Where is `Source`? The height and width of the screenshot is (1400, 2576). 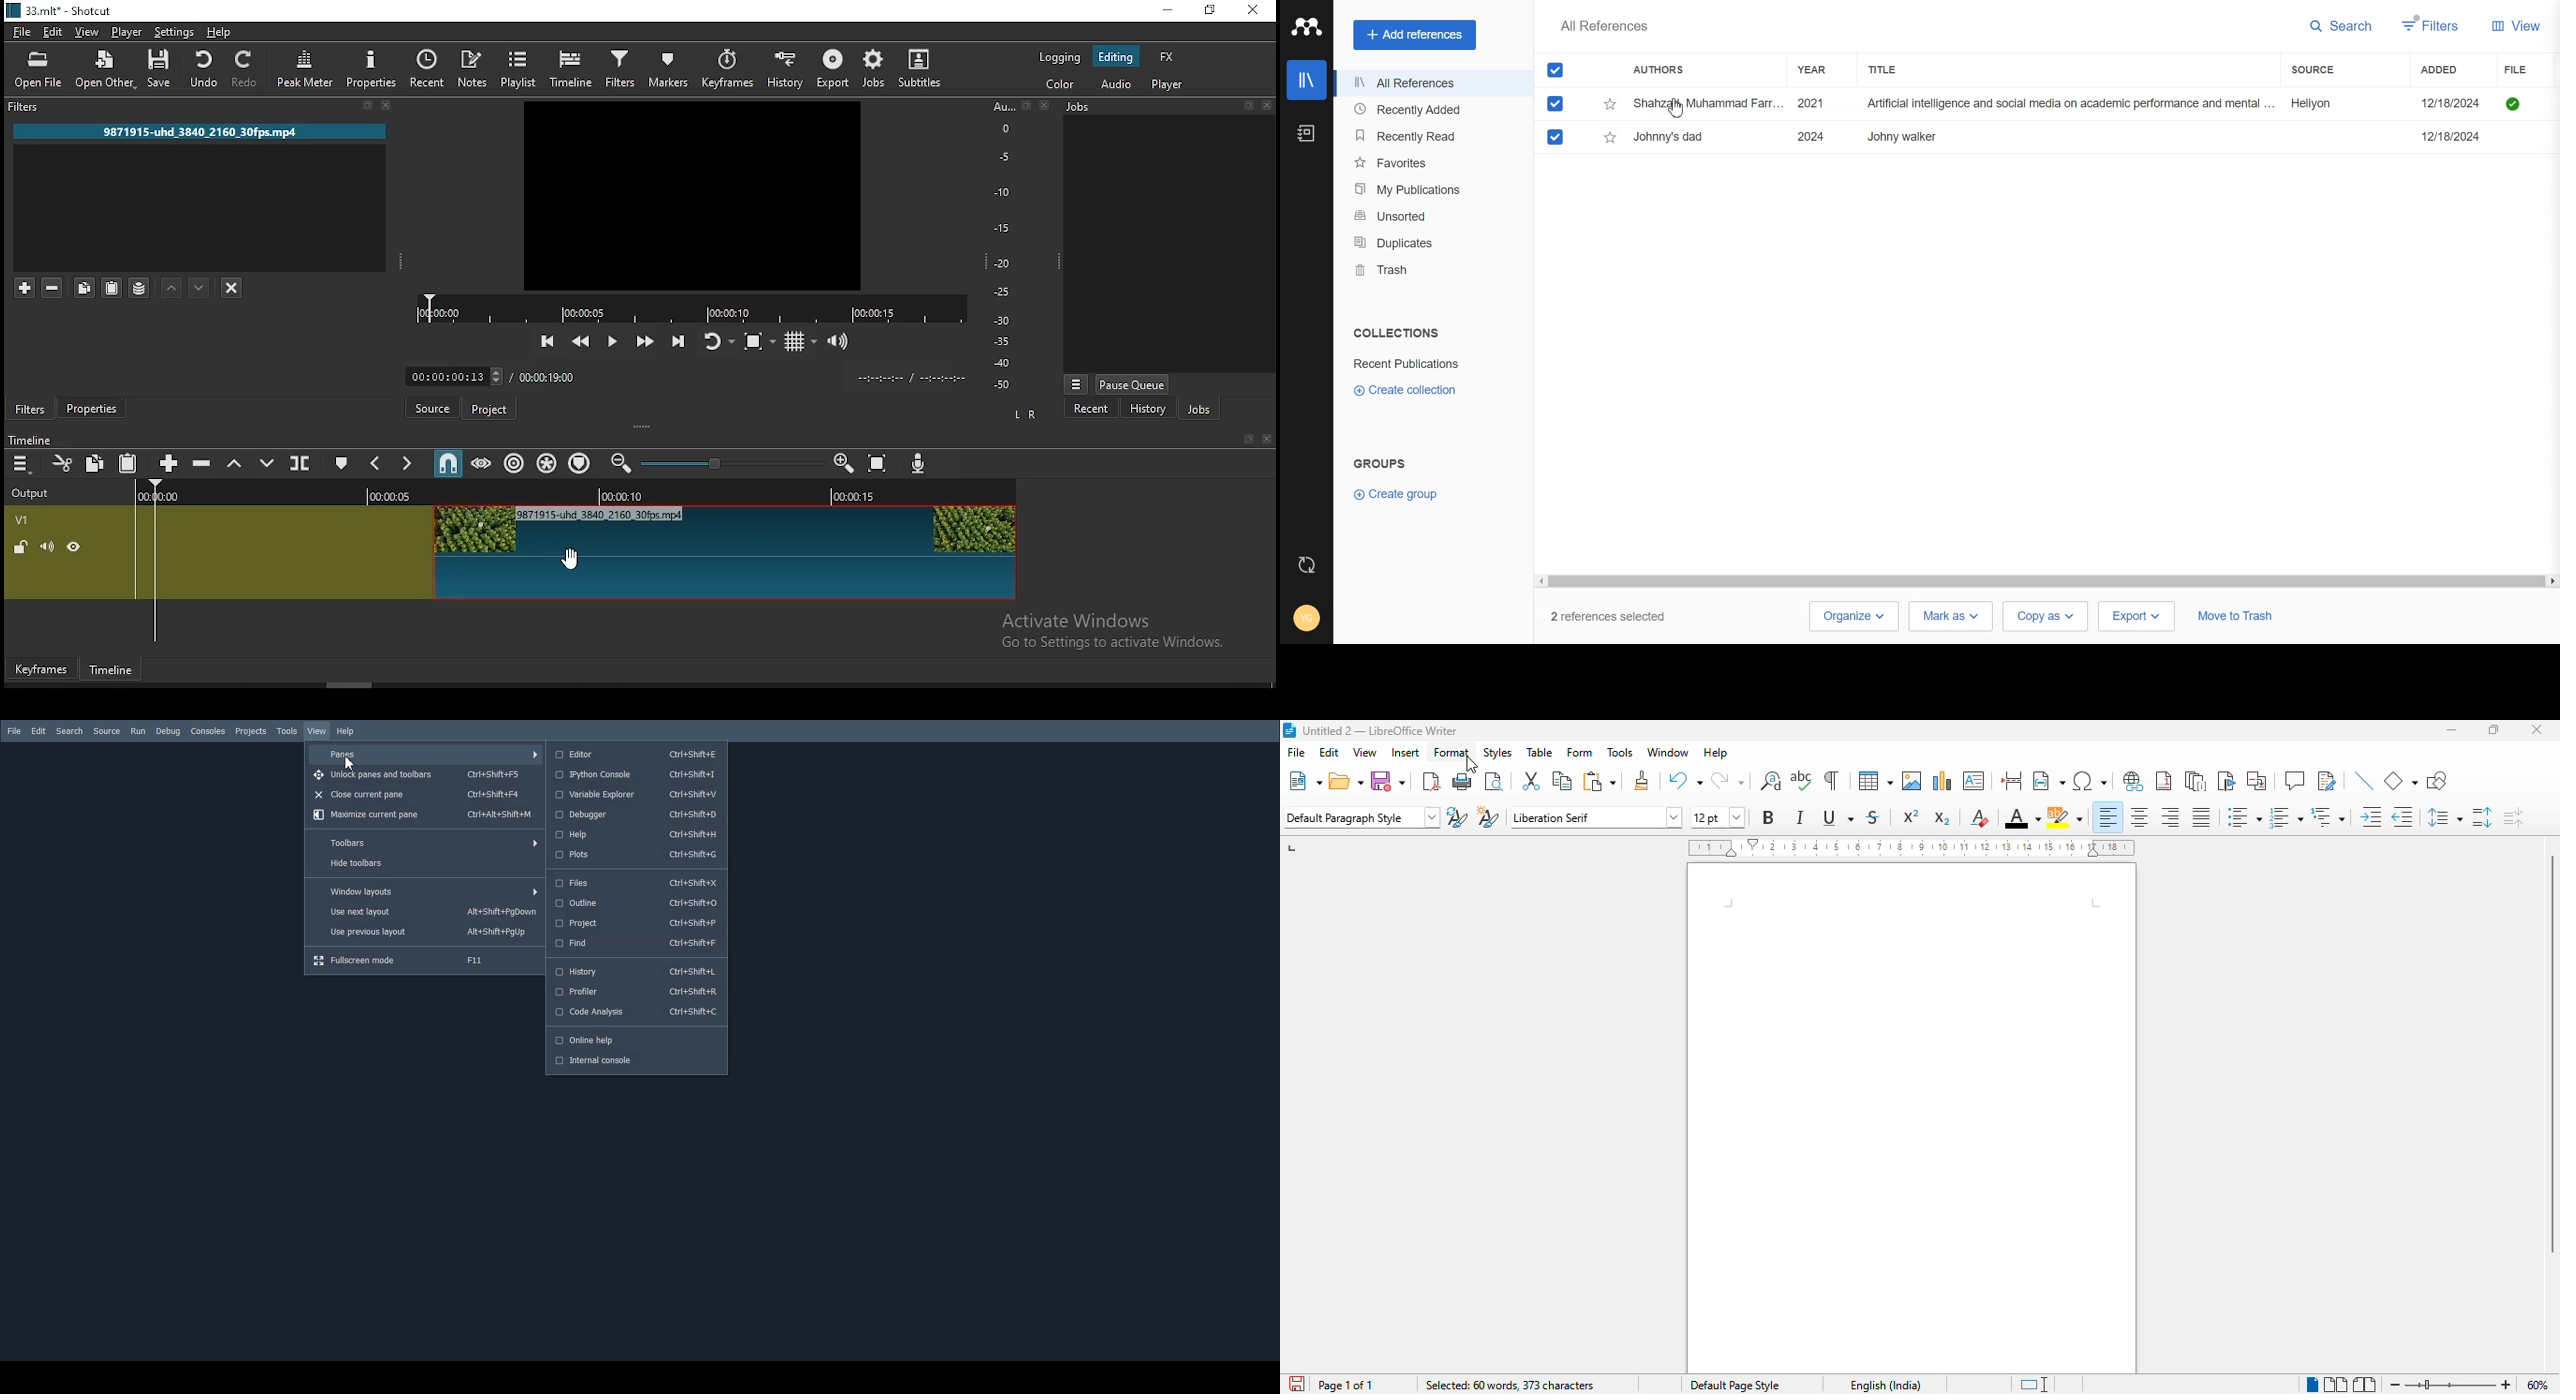
Source is located at coordinates (107, 731).